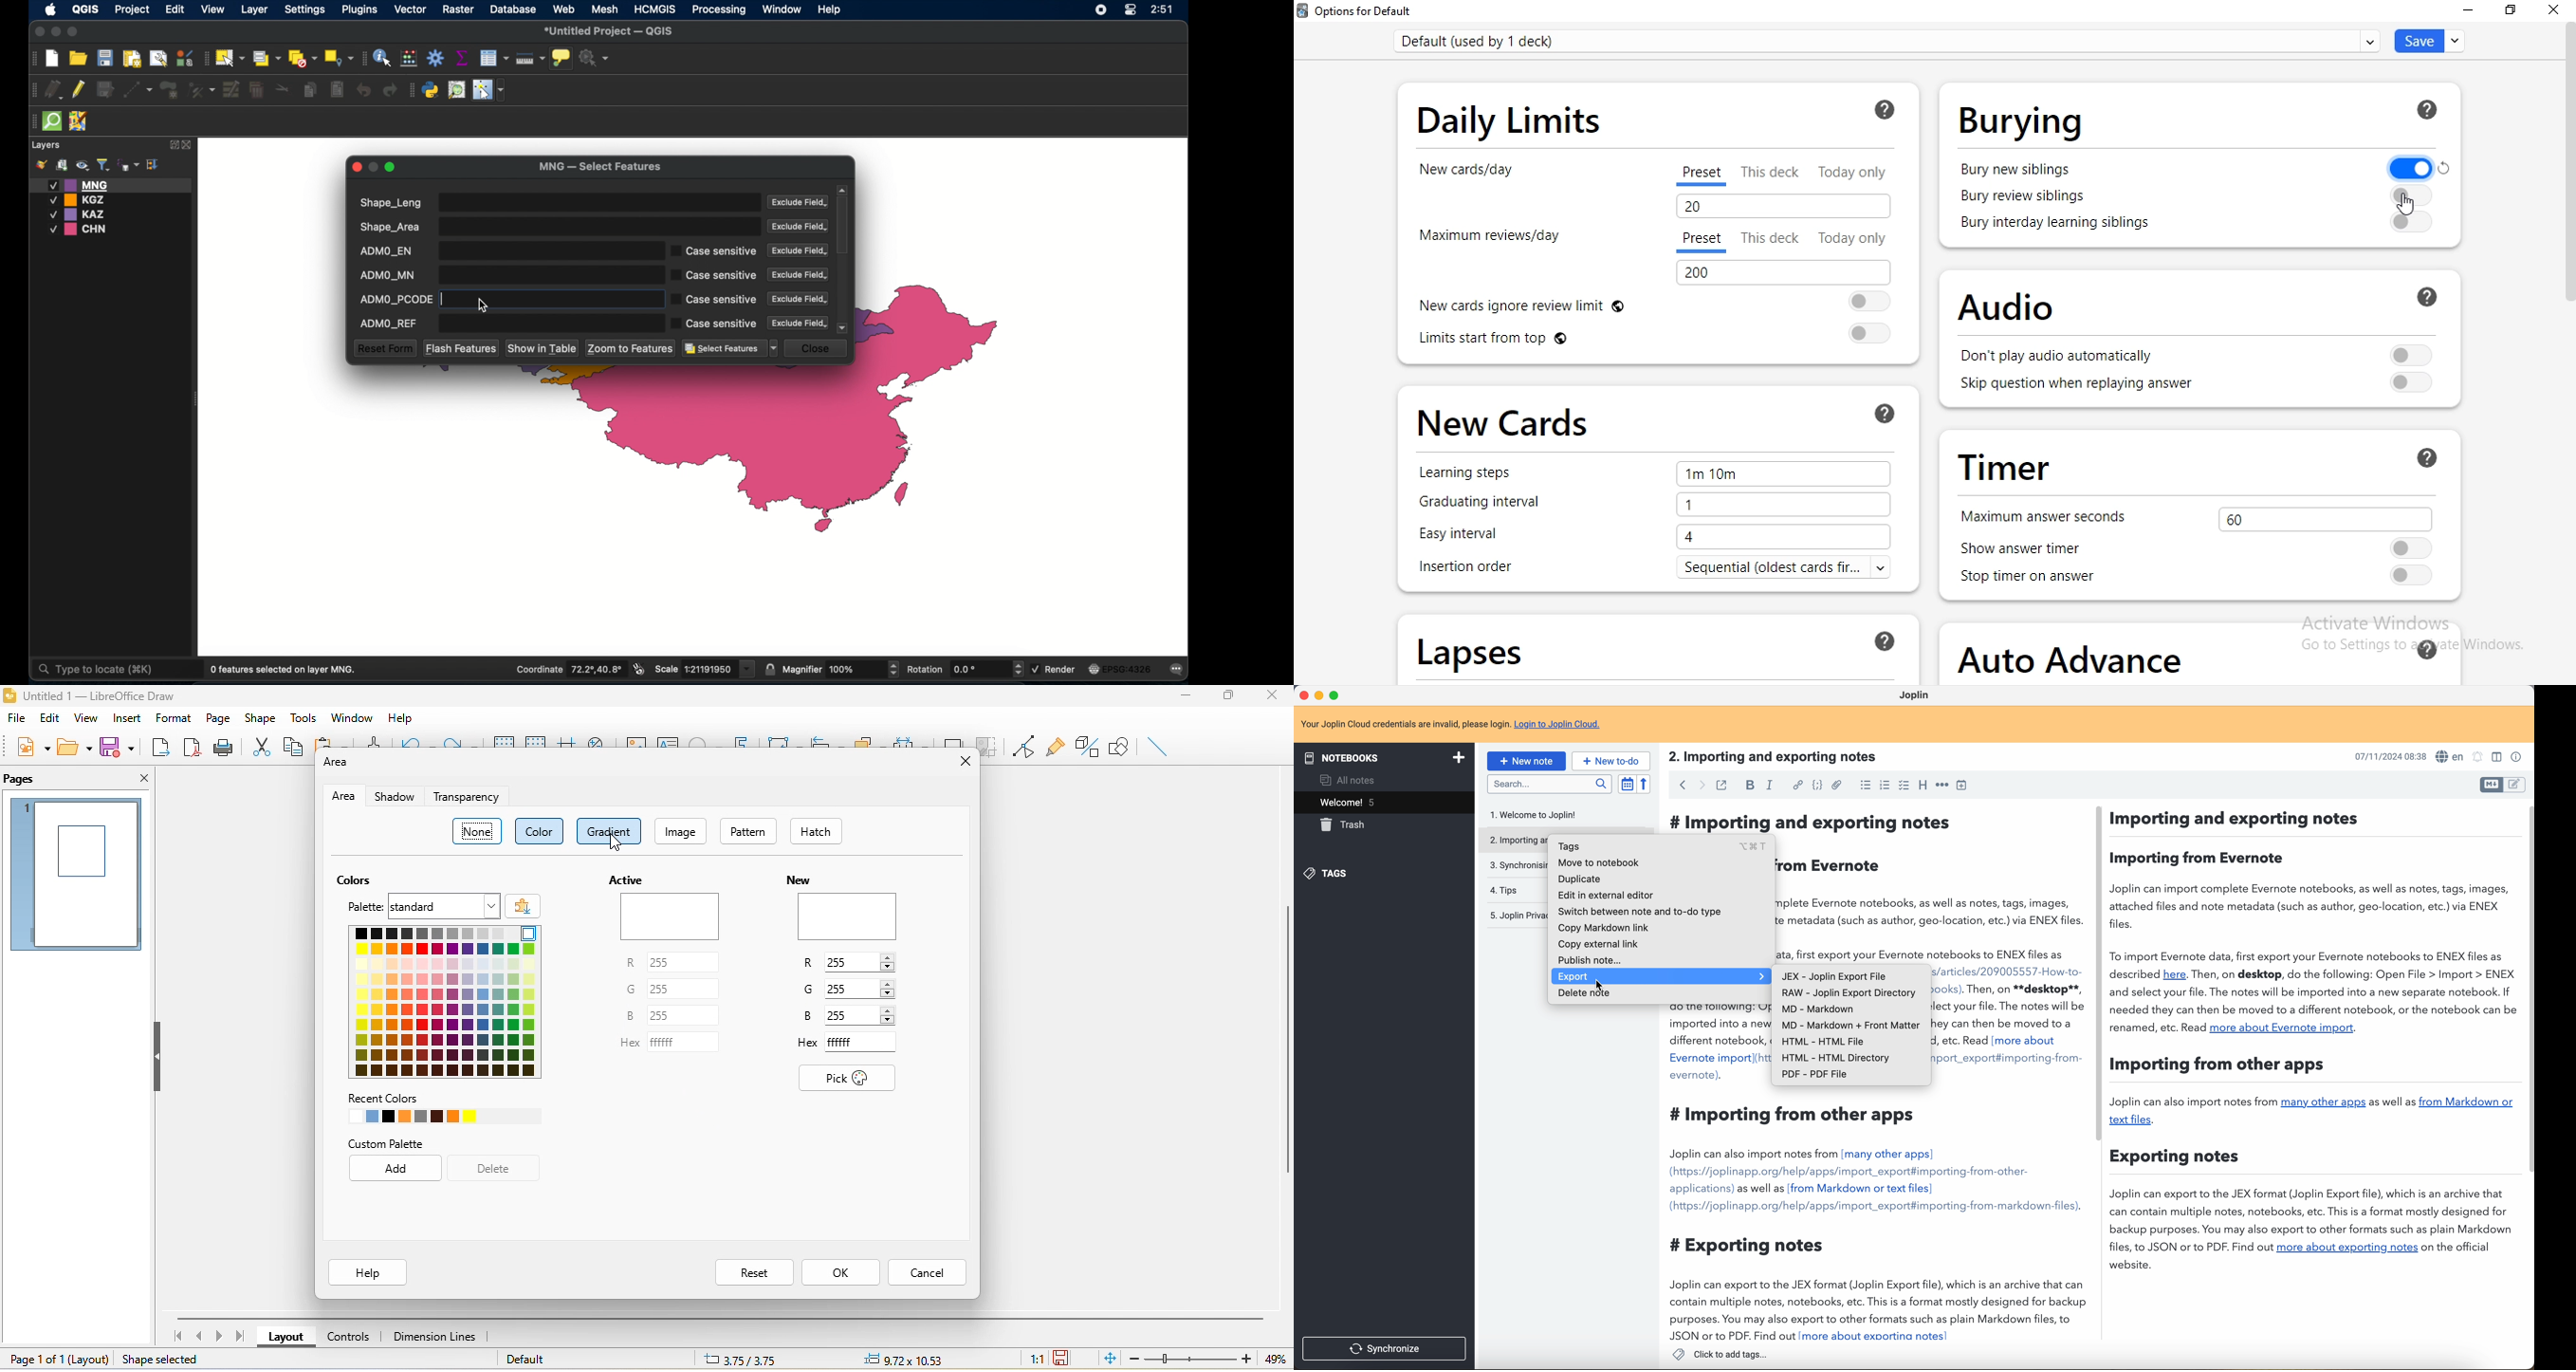  Describe the element at coordinates (1598, 944) in the screenshot. I see `copy external link` at that location.